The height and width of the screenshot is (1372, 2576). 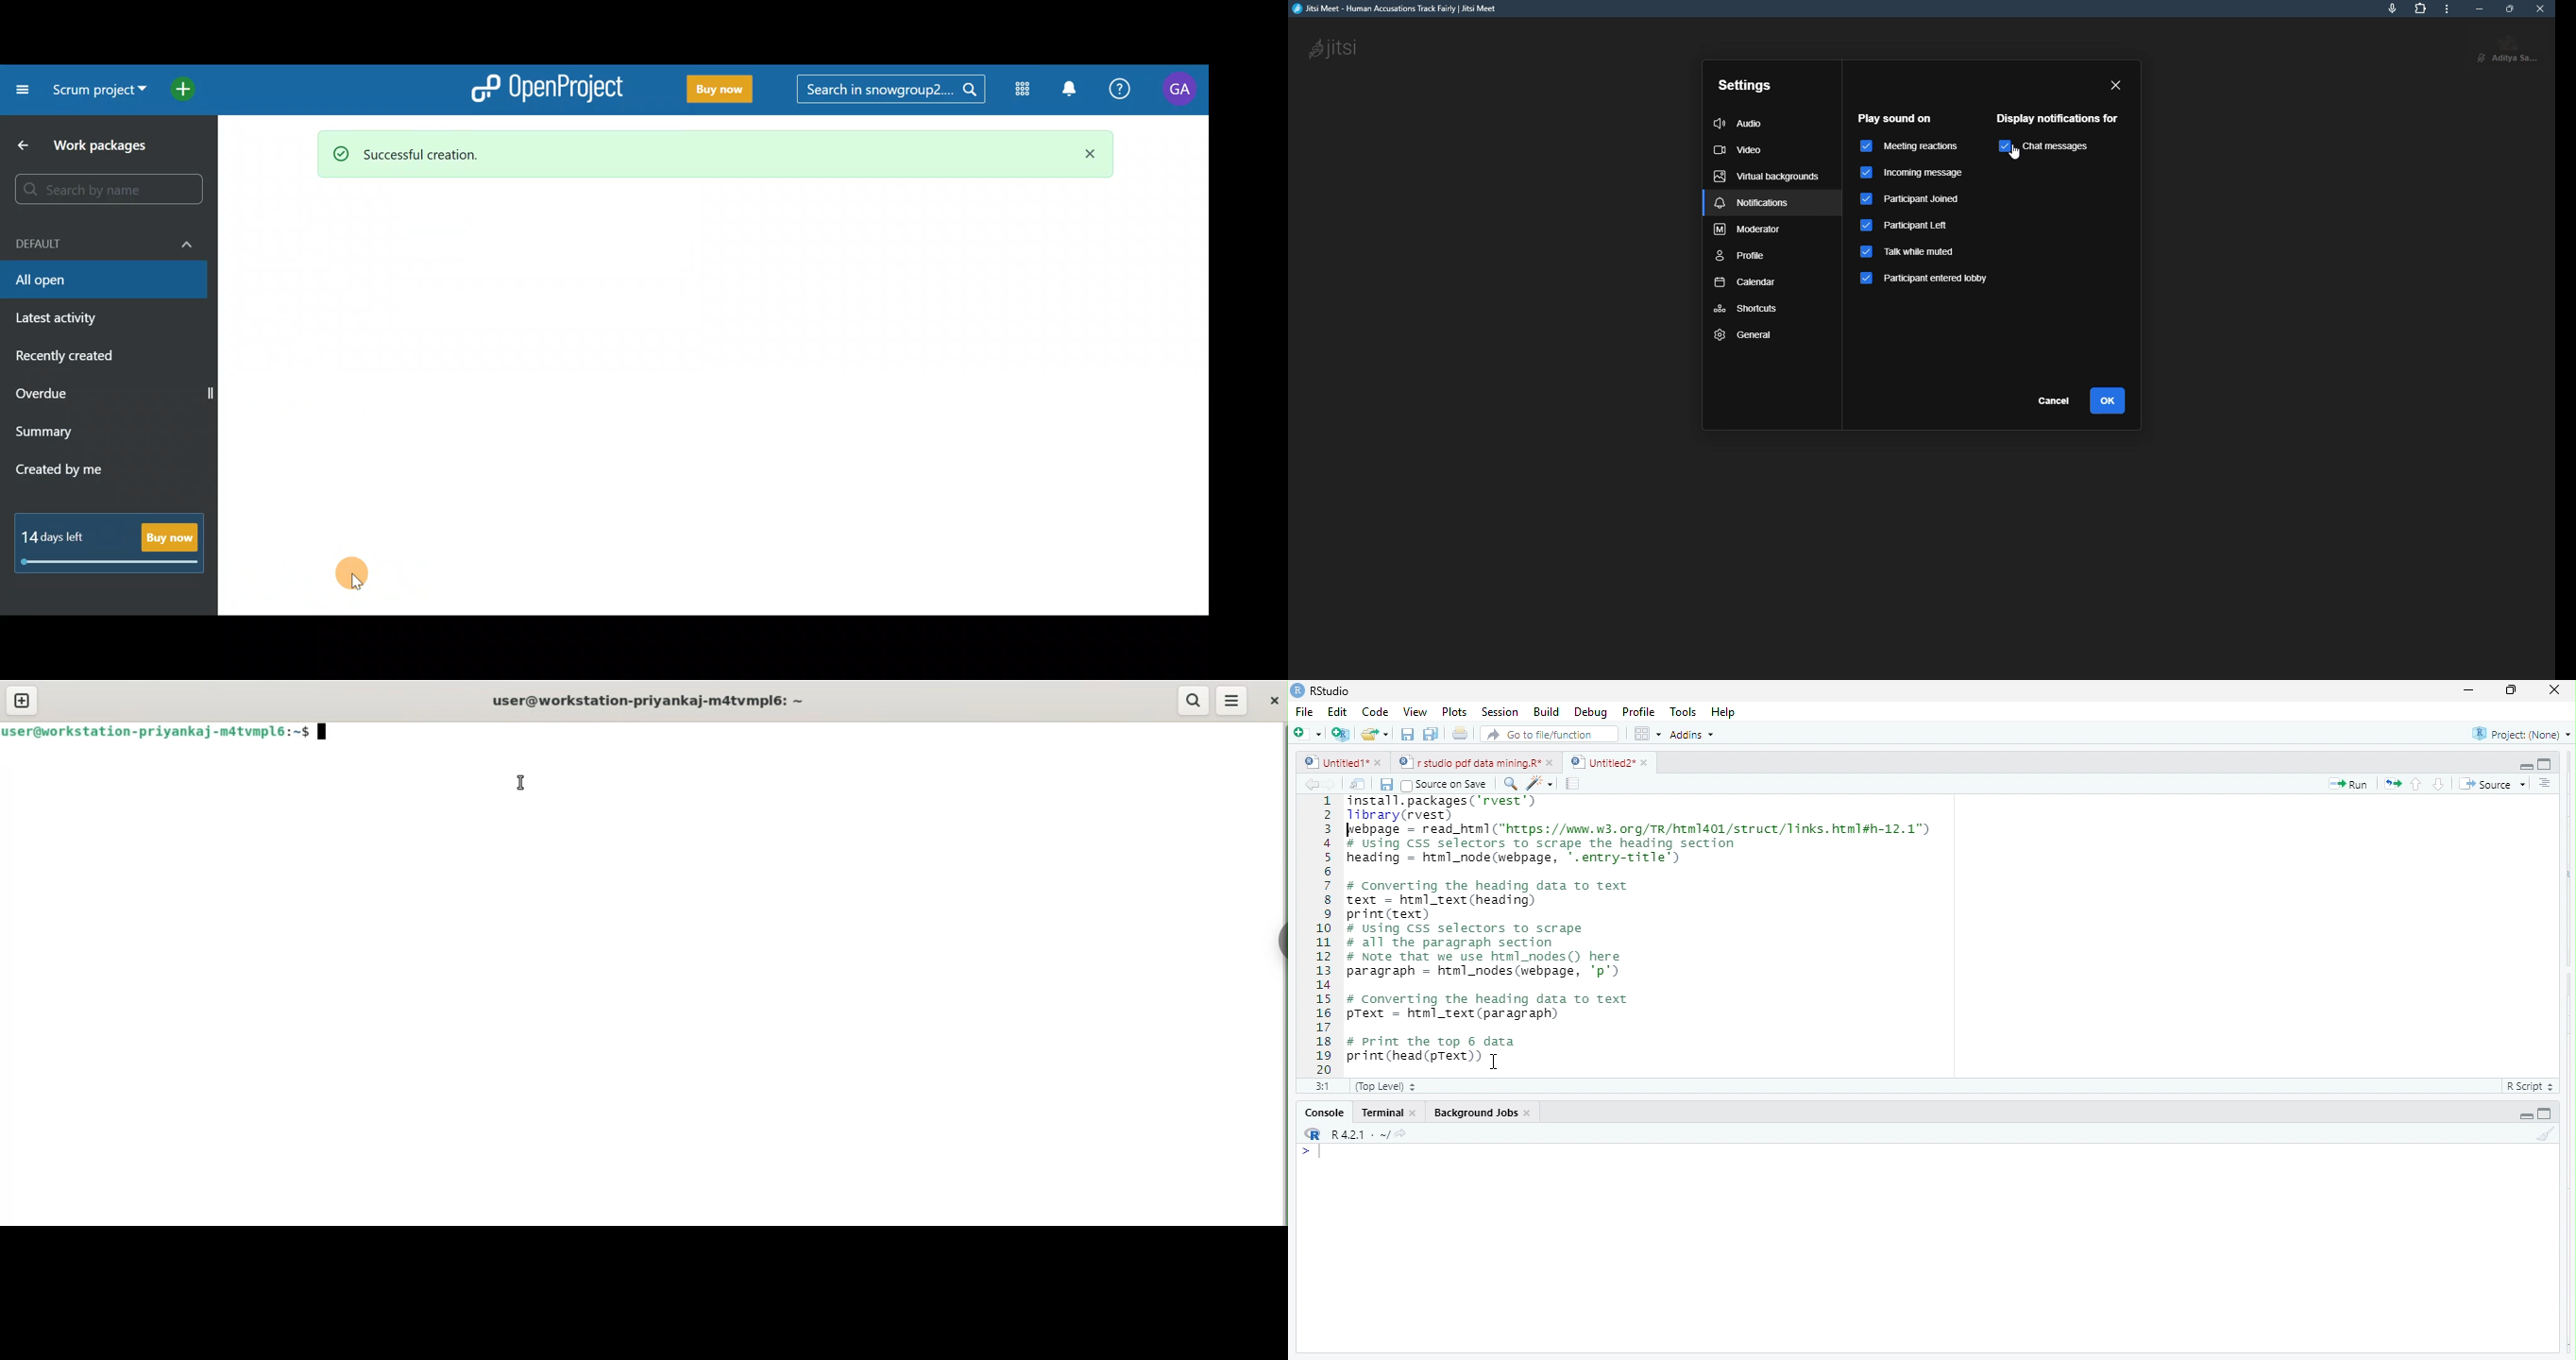 What do you see at coordinates (2508, 692) in the screenshot?
I see `minimize` at bounding box center [2508, 692].